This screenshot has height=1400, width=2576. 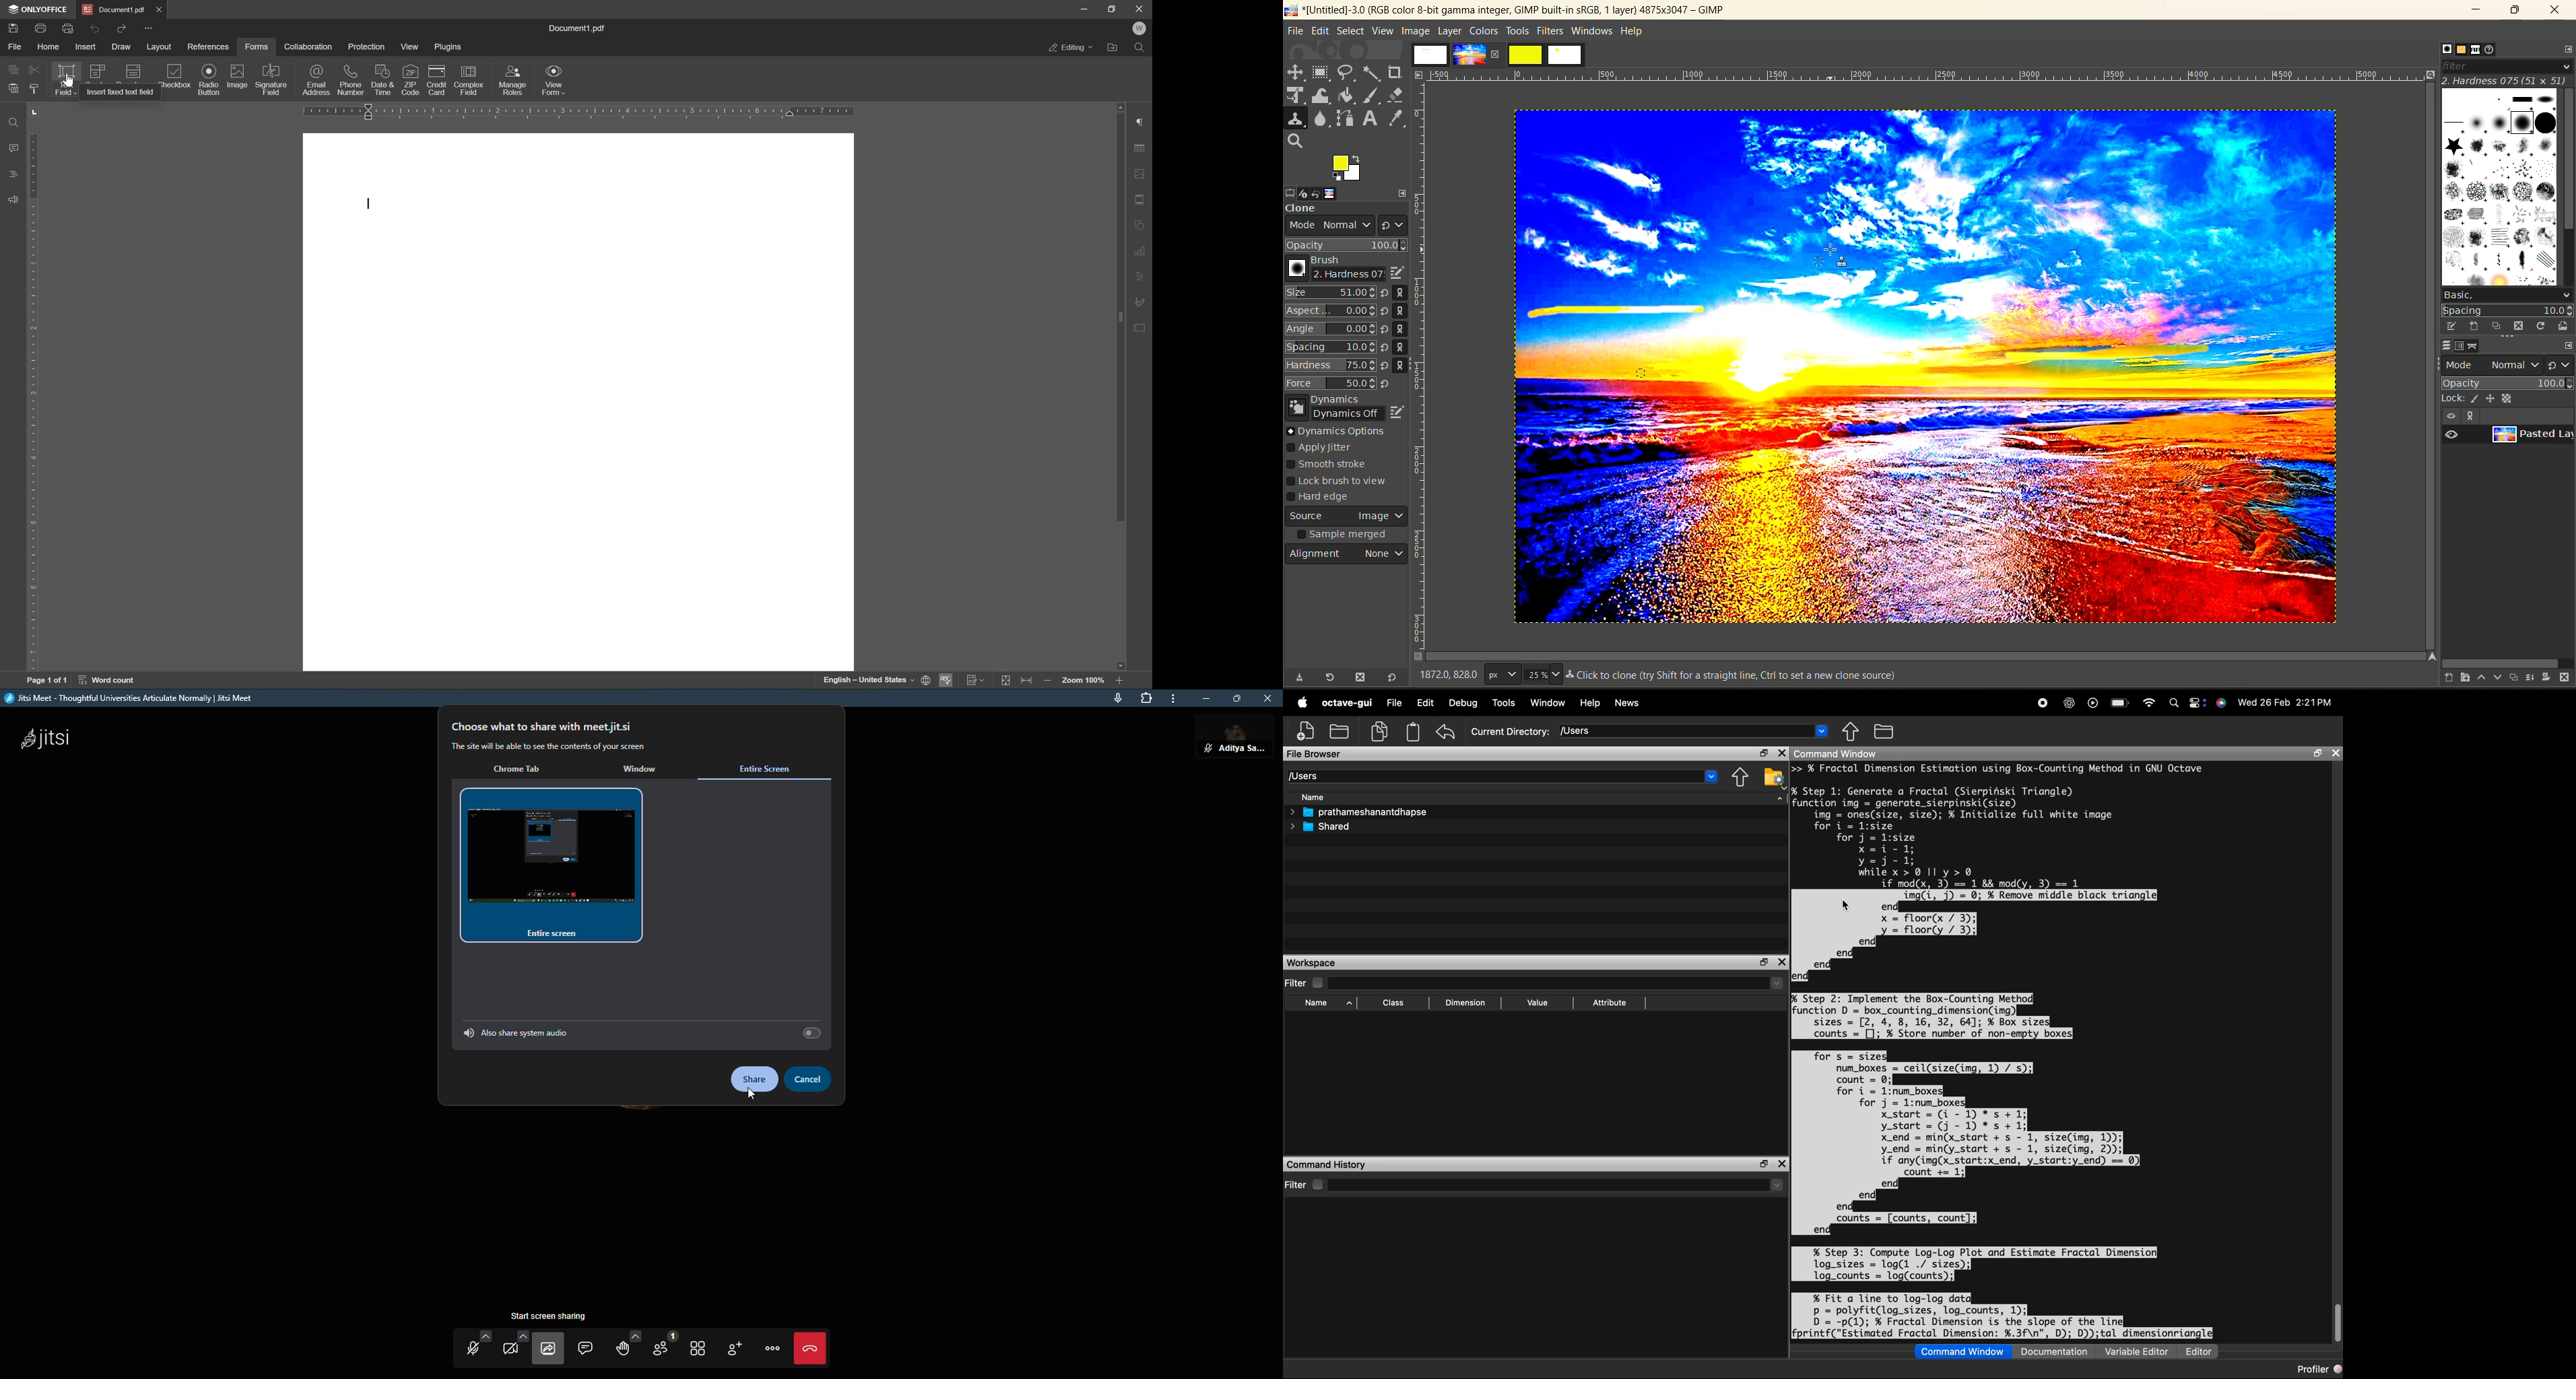 What do you see at coordinates (2500, 661) in the screenshot?
I see `horizontal scroll bar` at bounding box center [2500, 661].